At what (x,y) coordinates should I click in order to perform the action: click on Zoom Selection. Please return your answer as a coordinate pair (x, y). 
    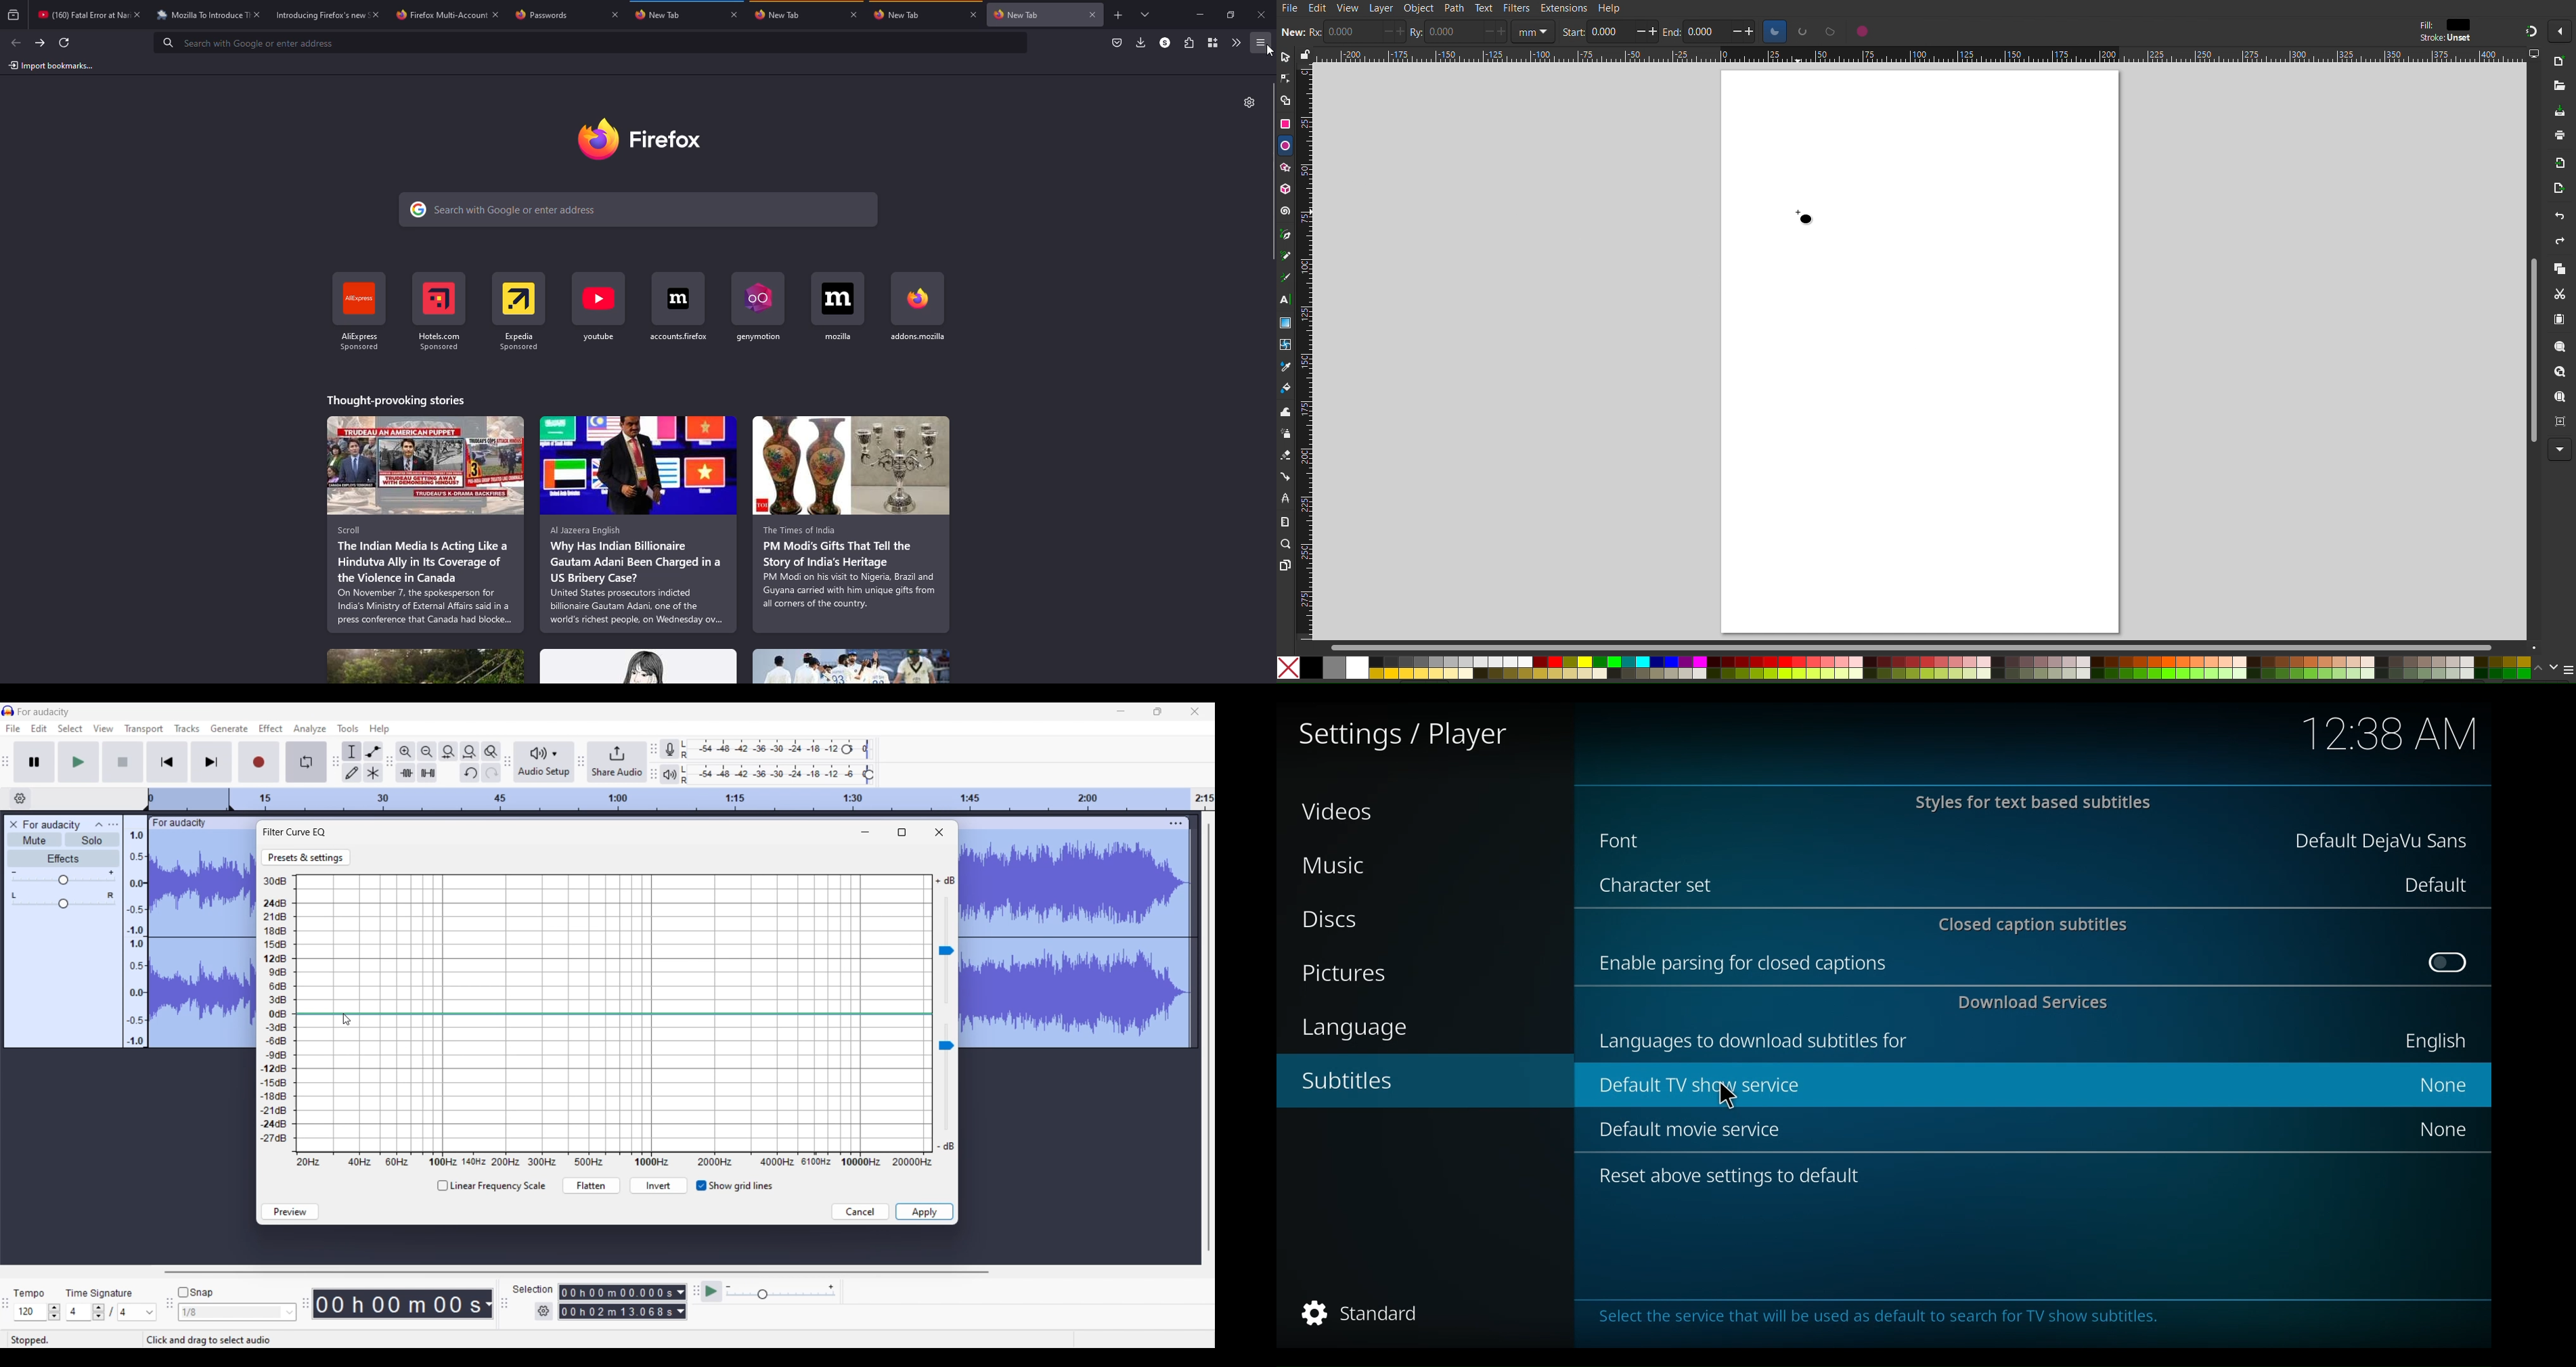
    Looking at the image, I should click on (2559, 347).